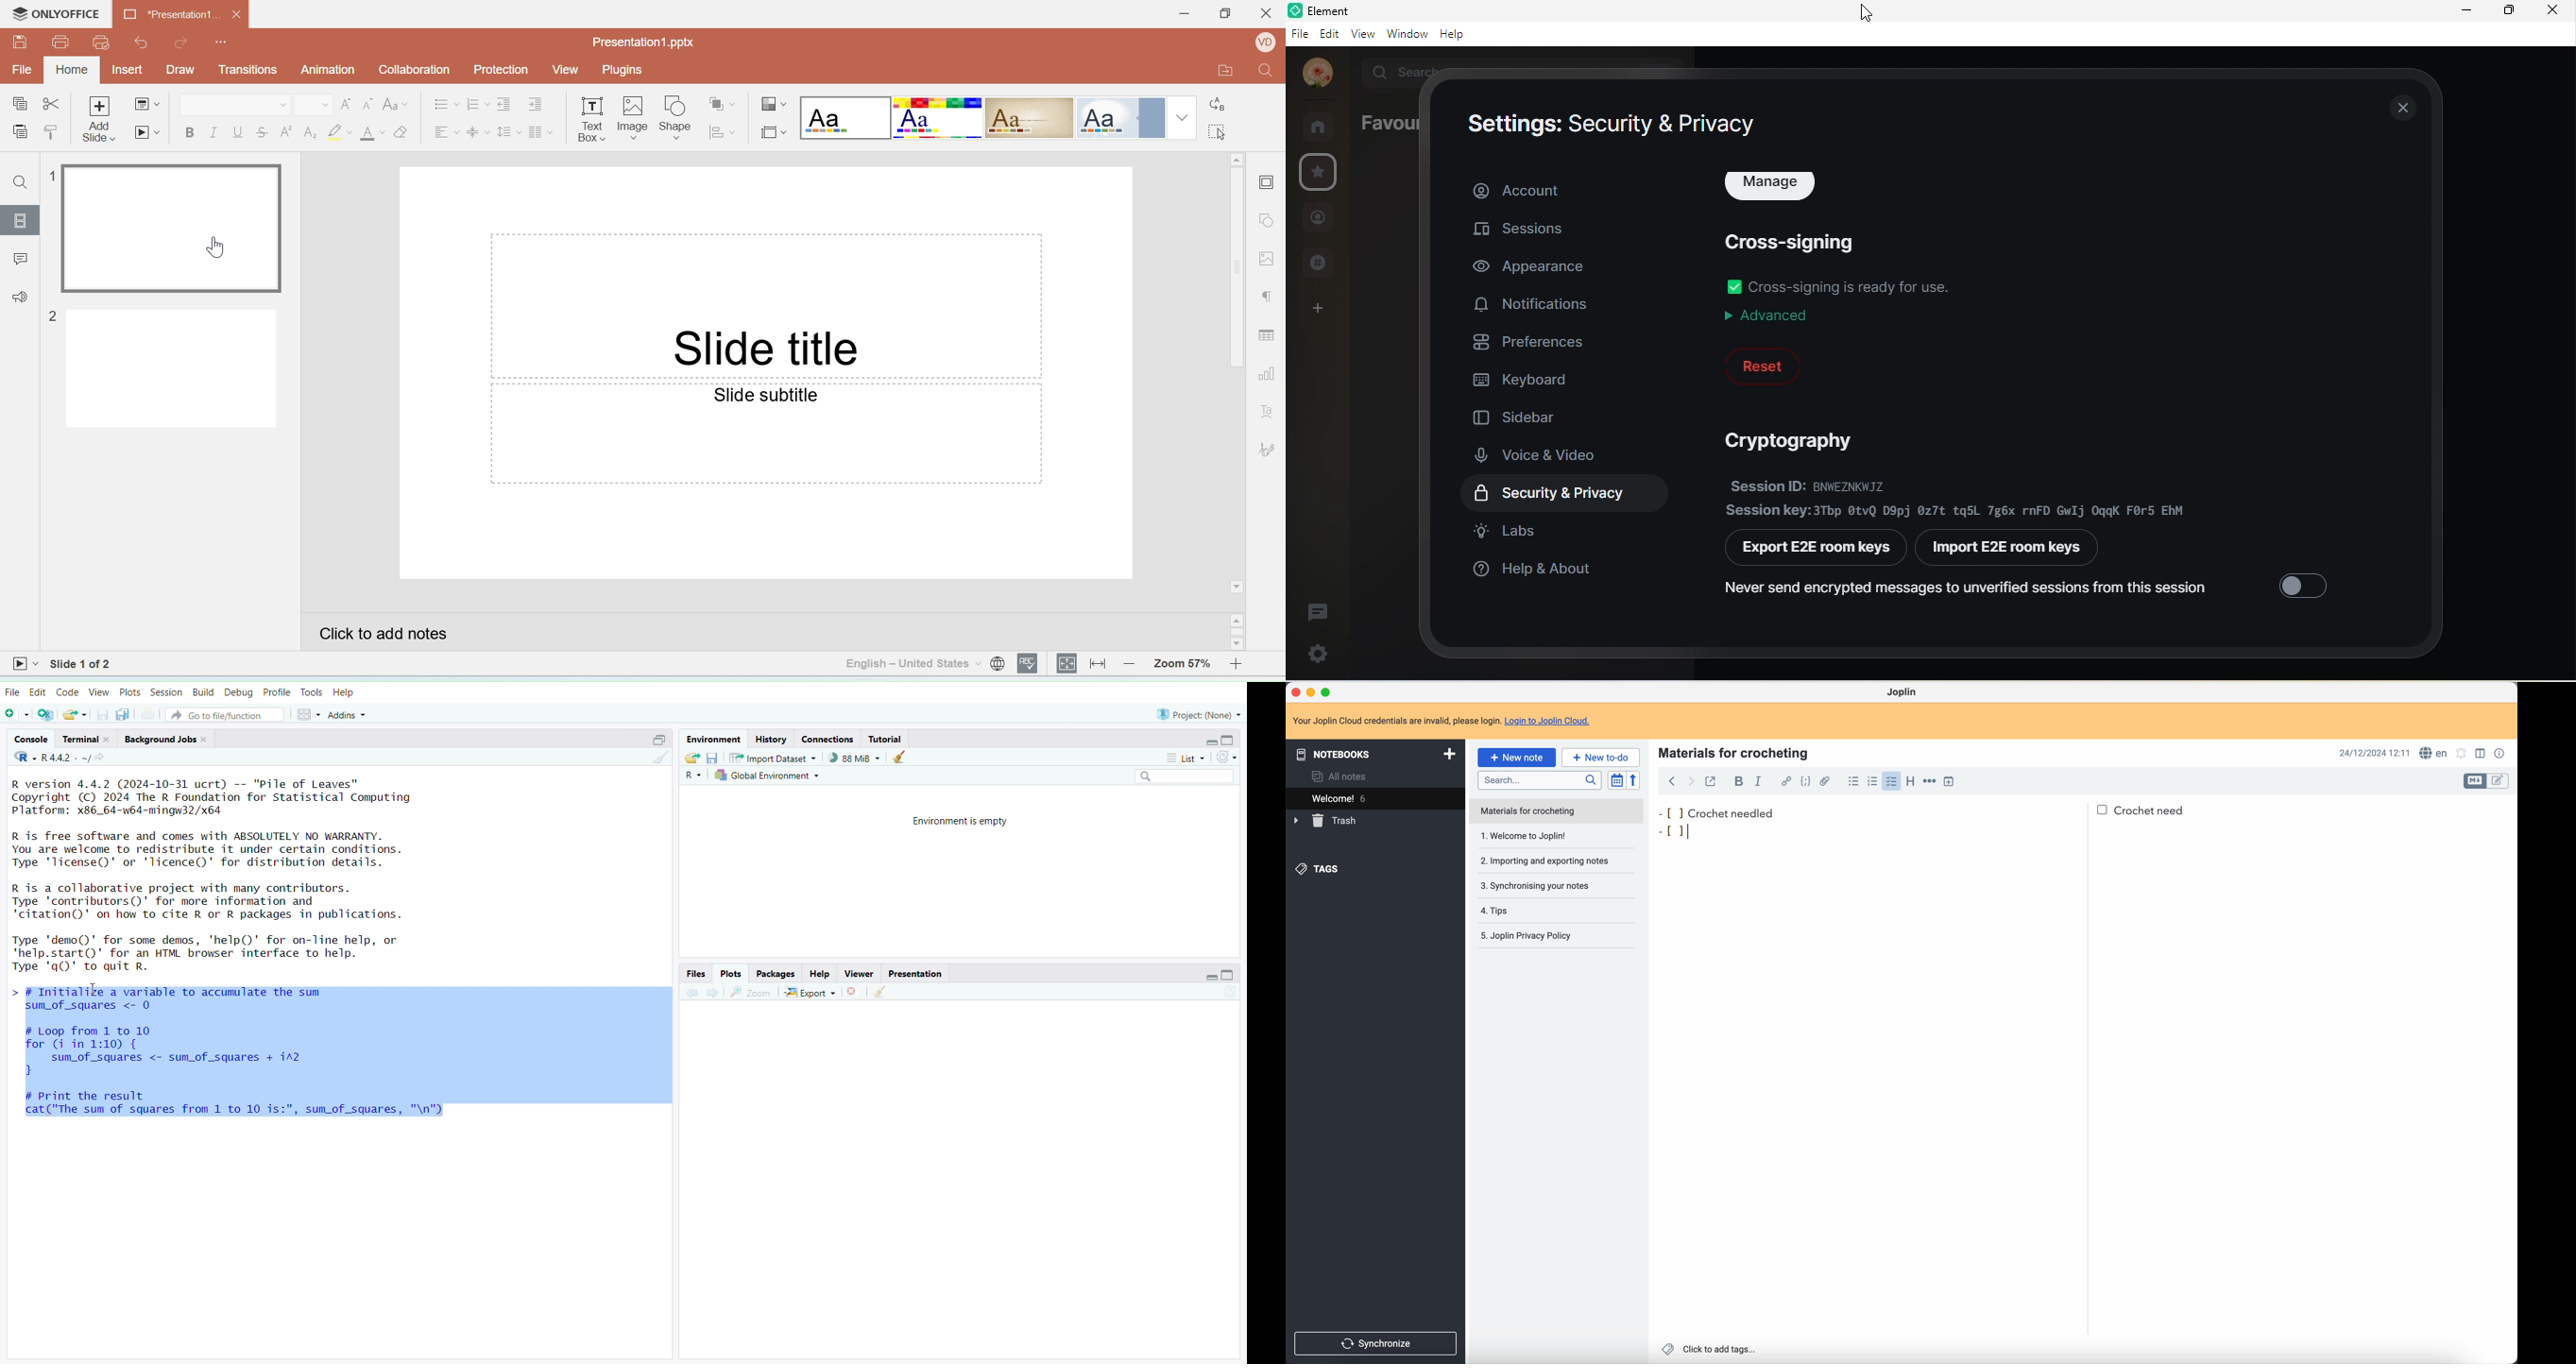  Describe the element at coordinates (724, 131) in the screenshot. I see `Align shape` at that location.